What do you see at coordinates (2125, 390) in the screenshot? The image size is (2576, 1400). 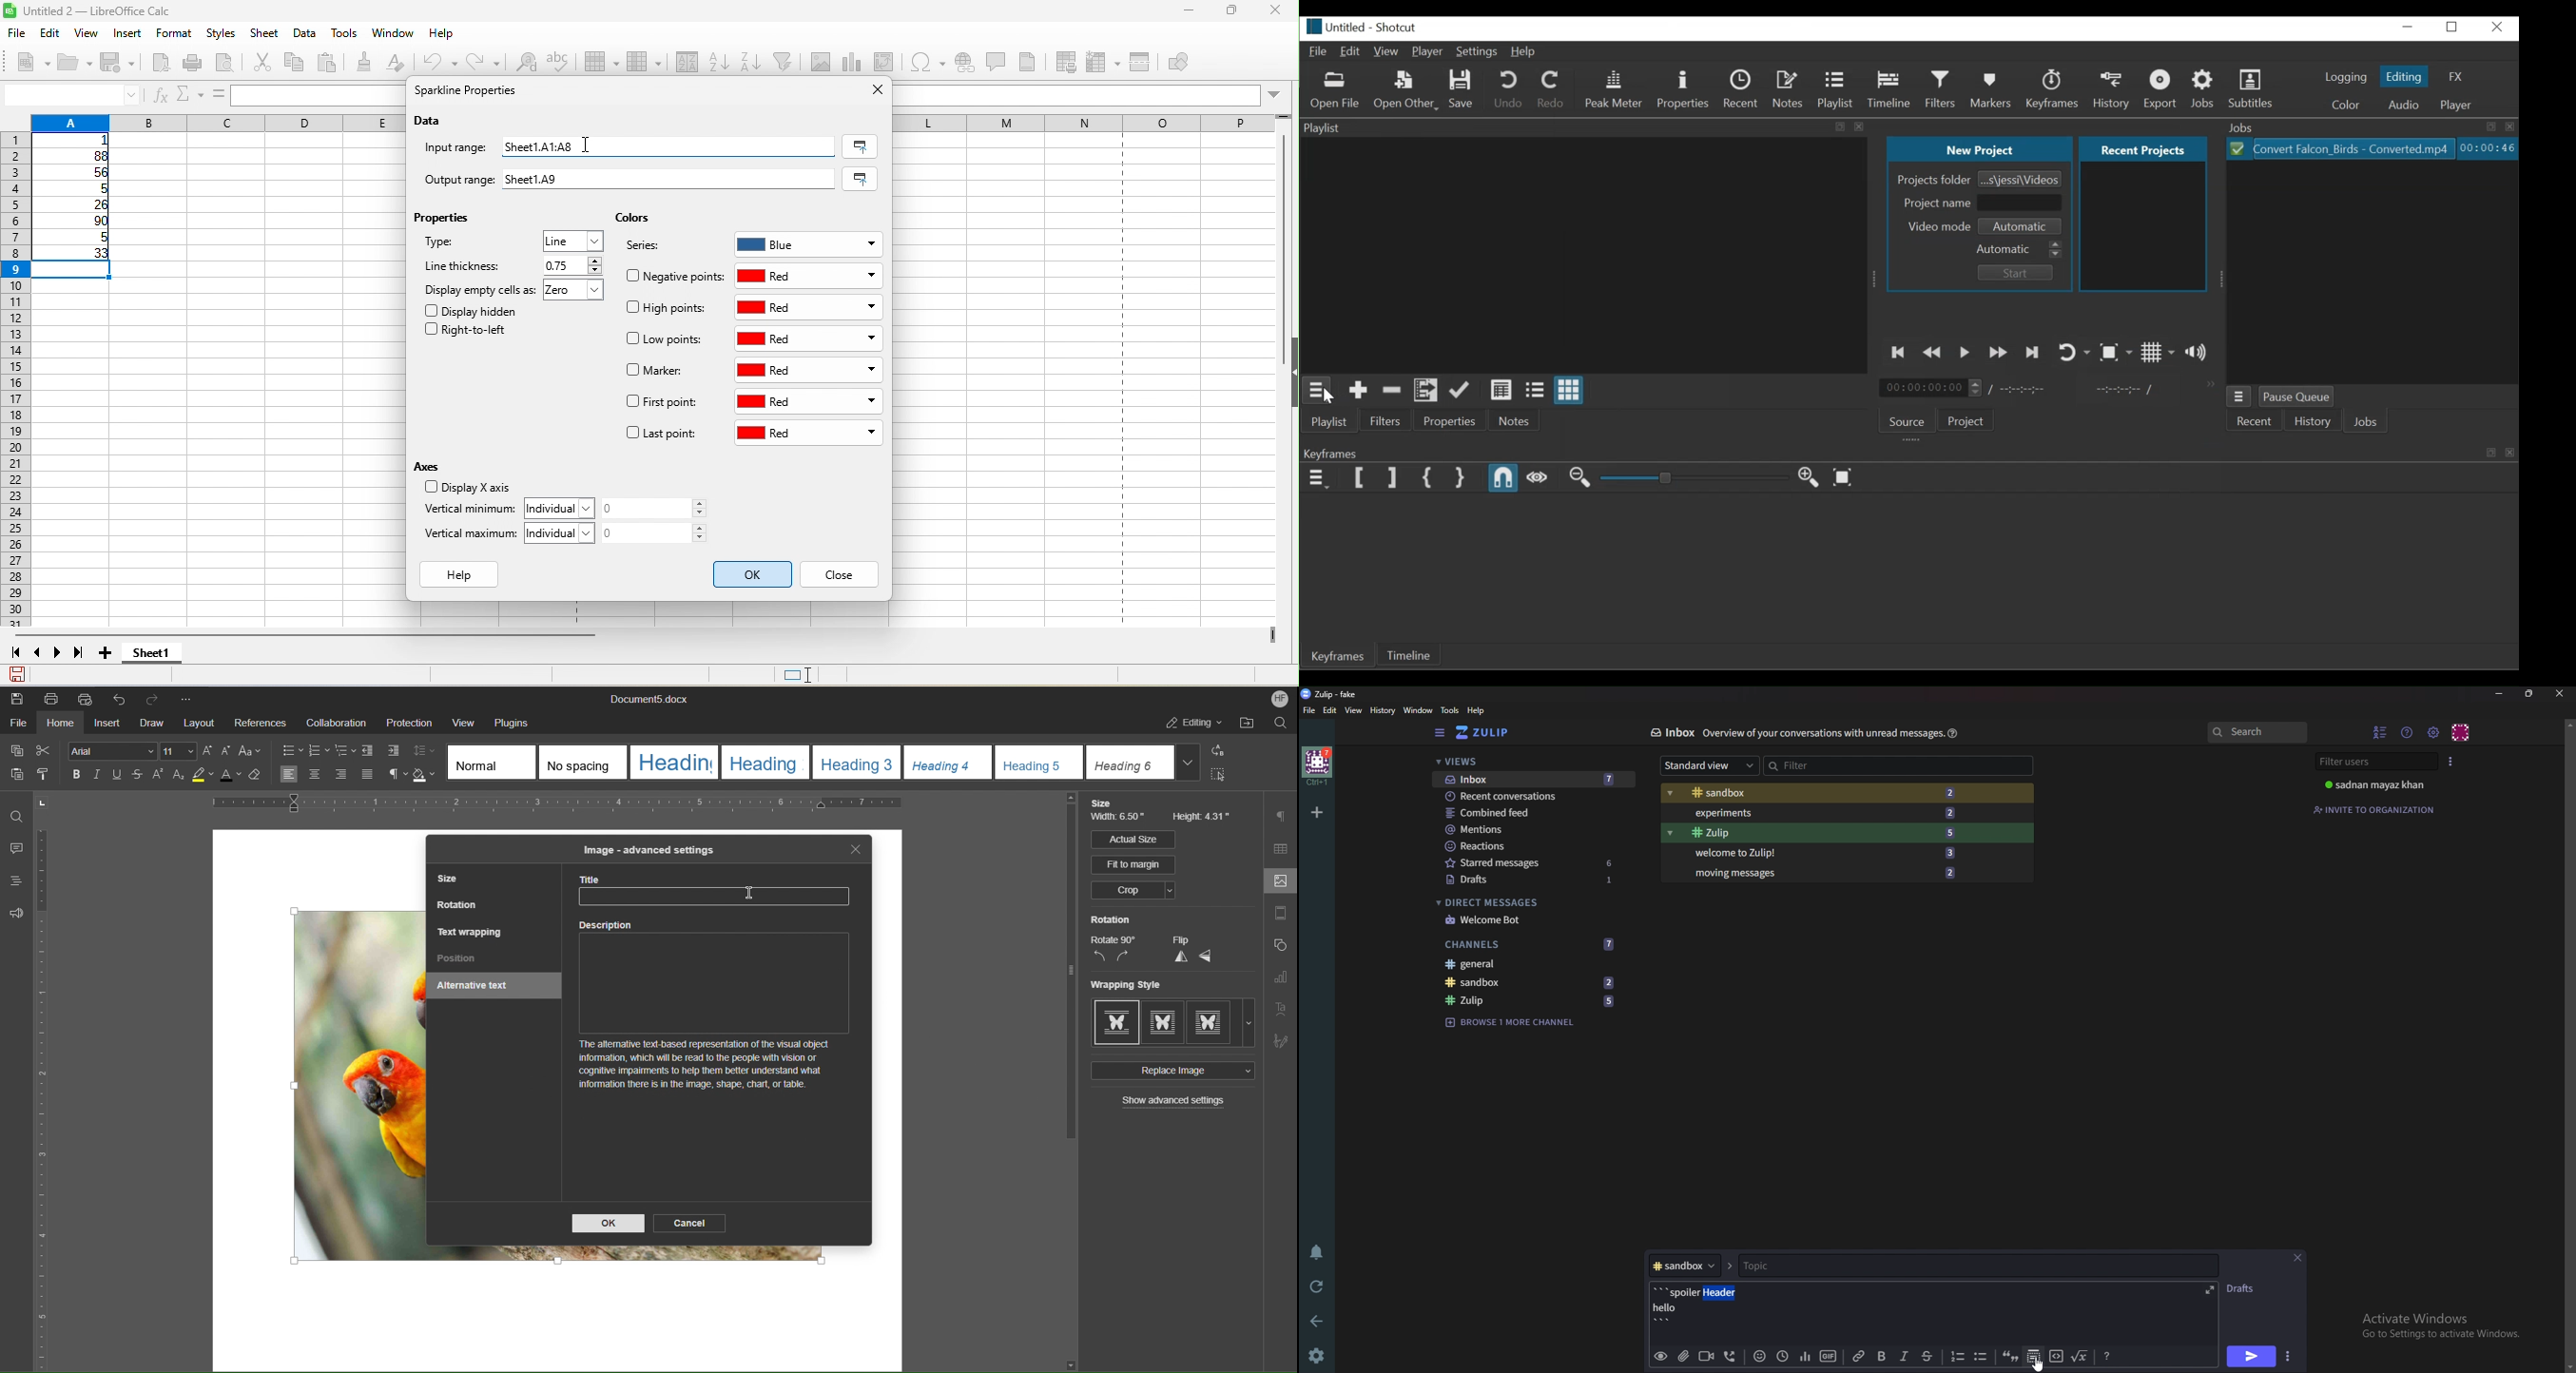 I see `In point` at bounding box center [2125, 390].